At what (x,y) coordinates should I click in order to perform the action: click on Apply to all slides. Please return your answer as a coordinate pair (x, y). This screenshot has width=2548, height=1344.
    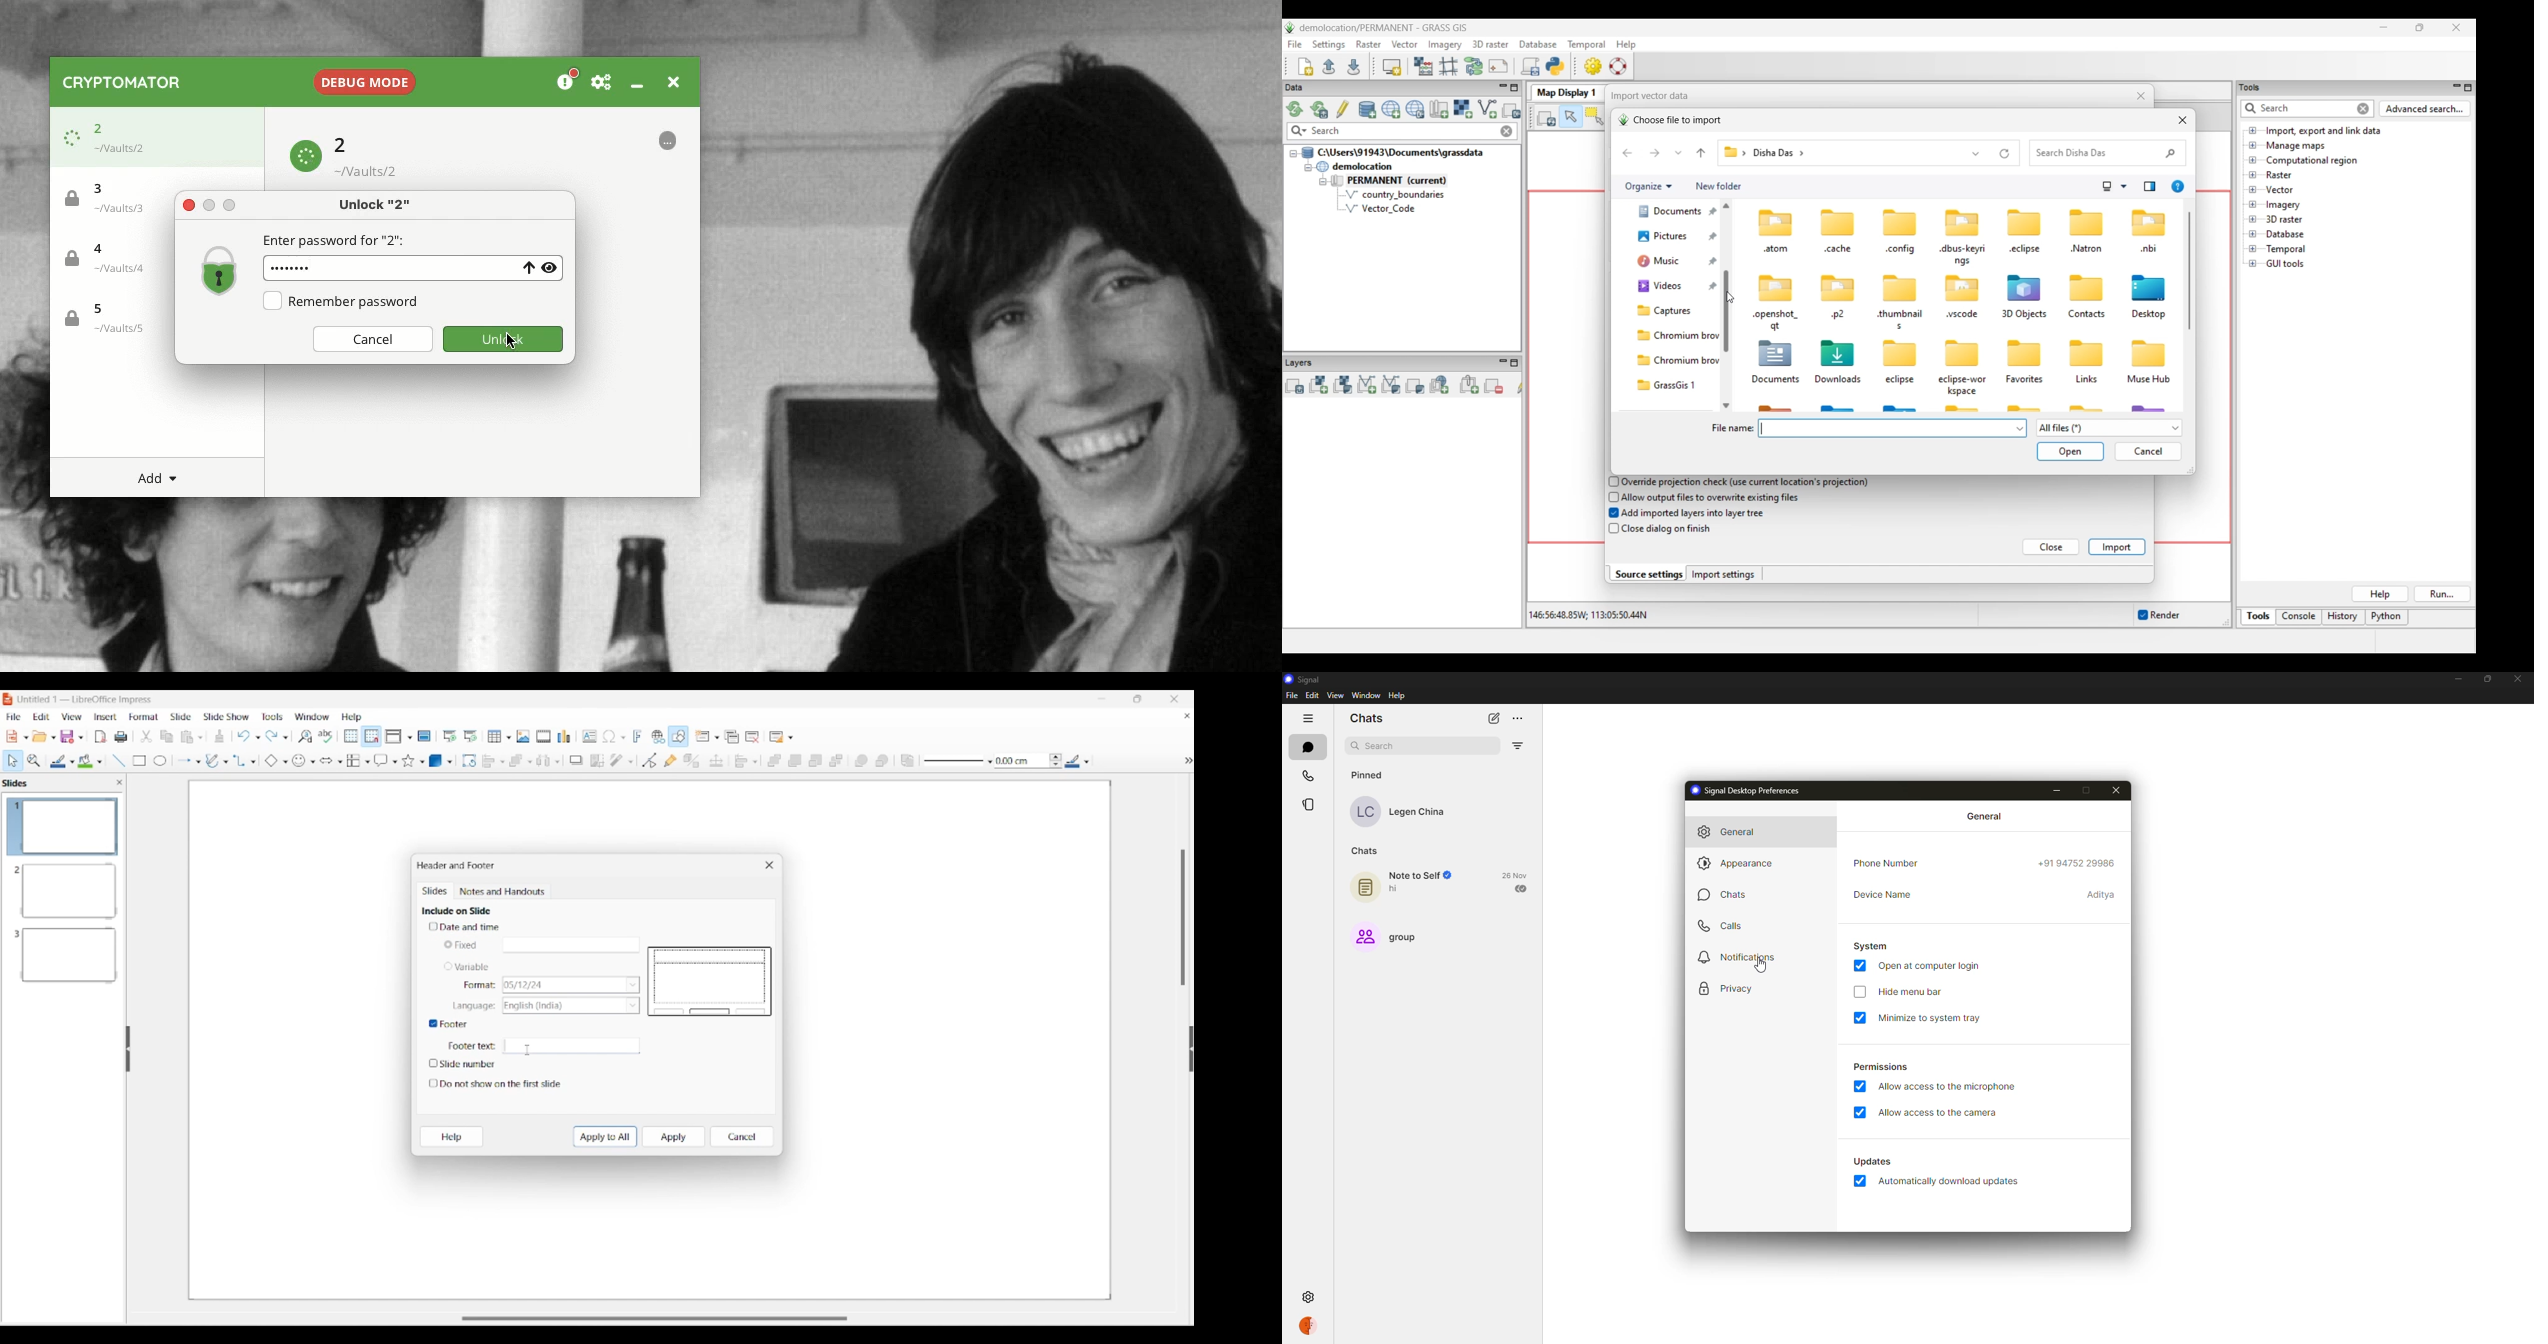
    Looking at the image, I should click on (605, 1137).